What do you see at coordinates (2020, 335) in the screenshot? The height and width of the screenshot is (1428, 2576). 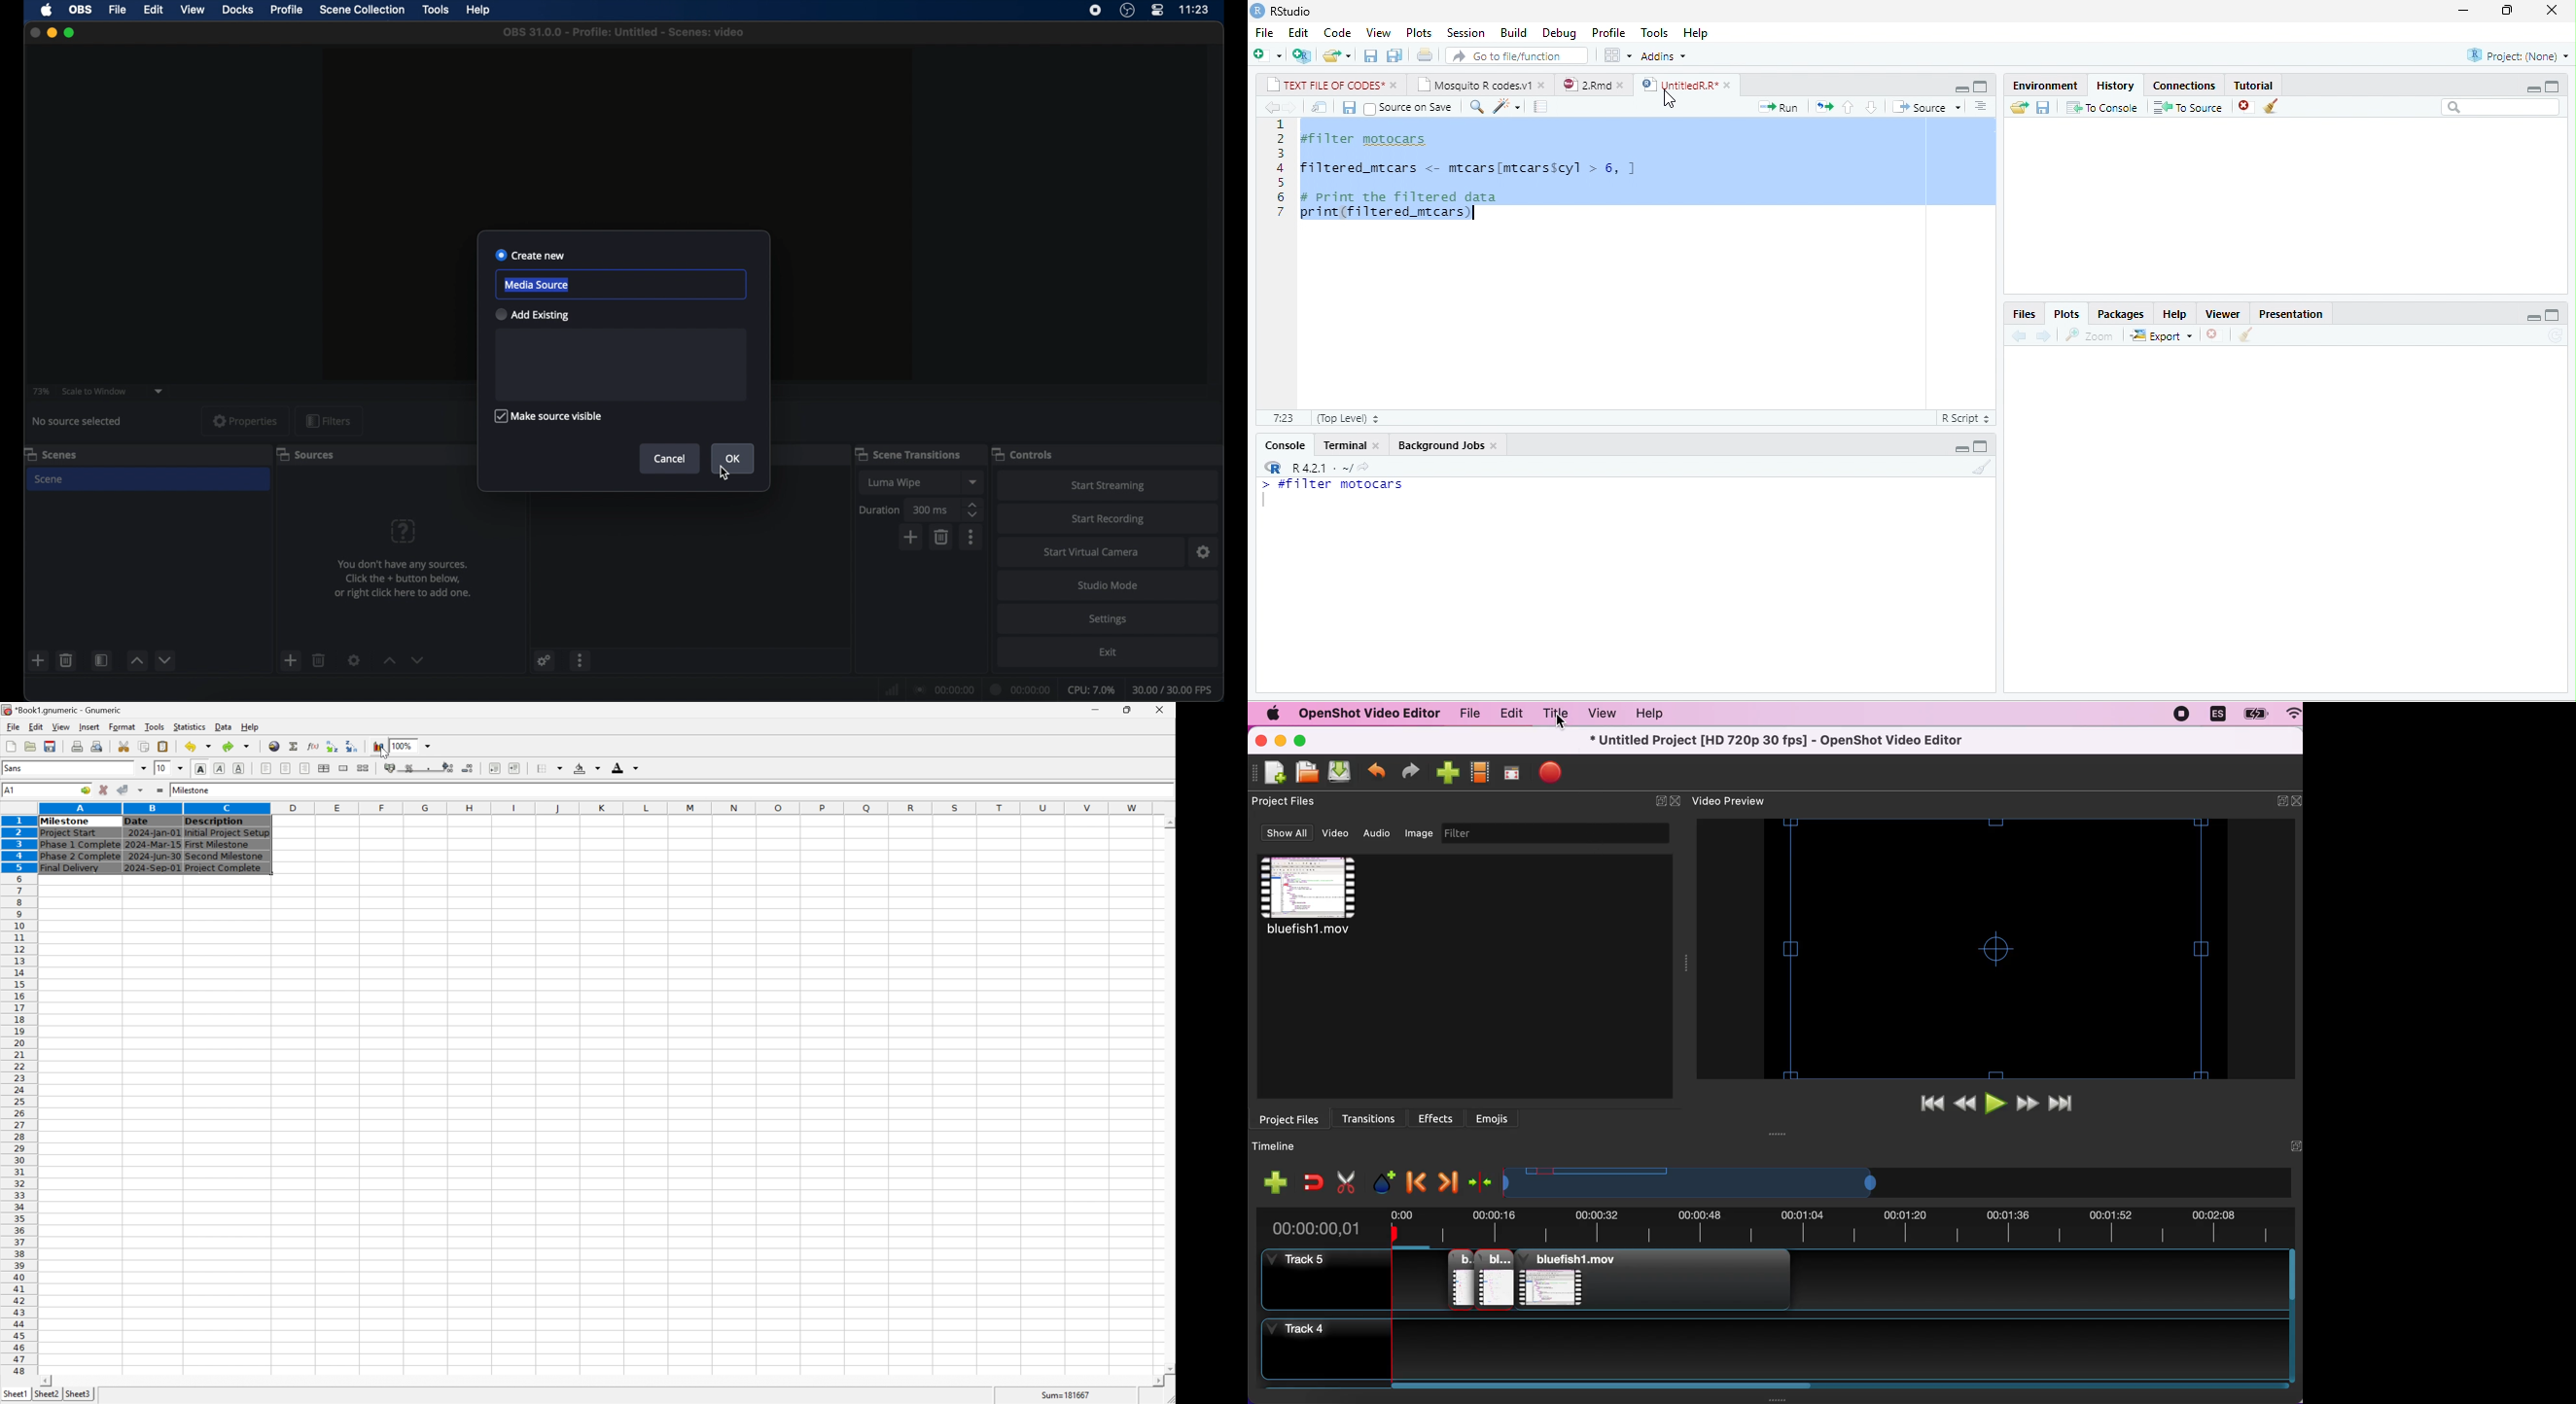 I see `back` at bounding box center [2020, 335].